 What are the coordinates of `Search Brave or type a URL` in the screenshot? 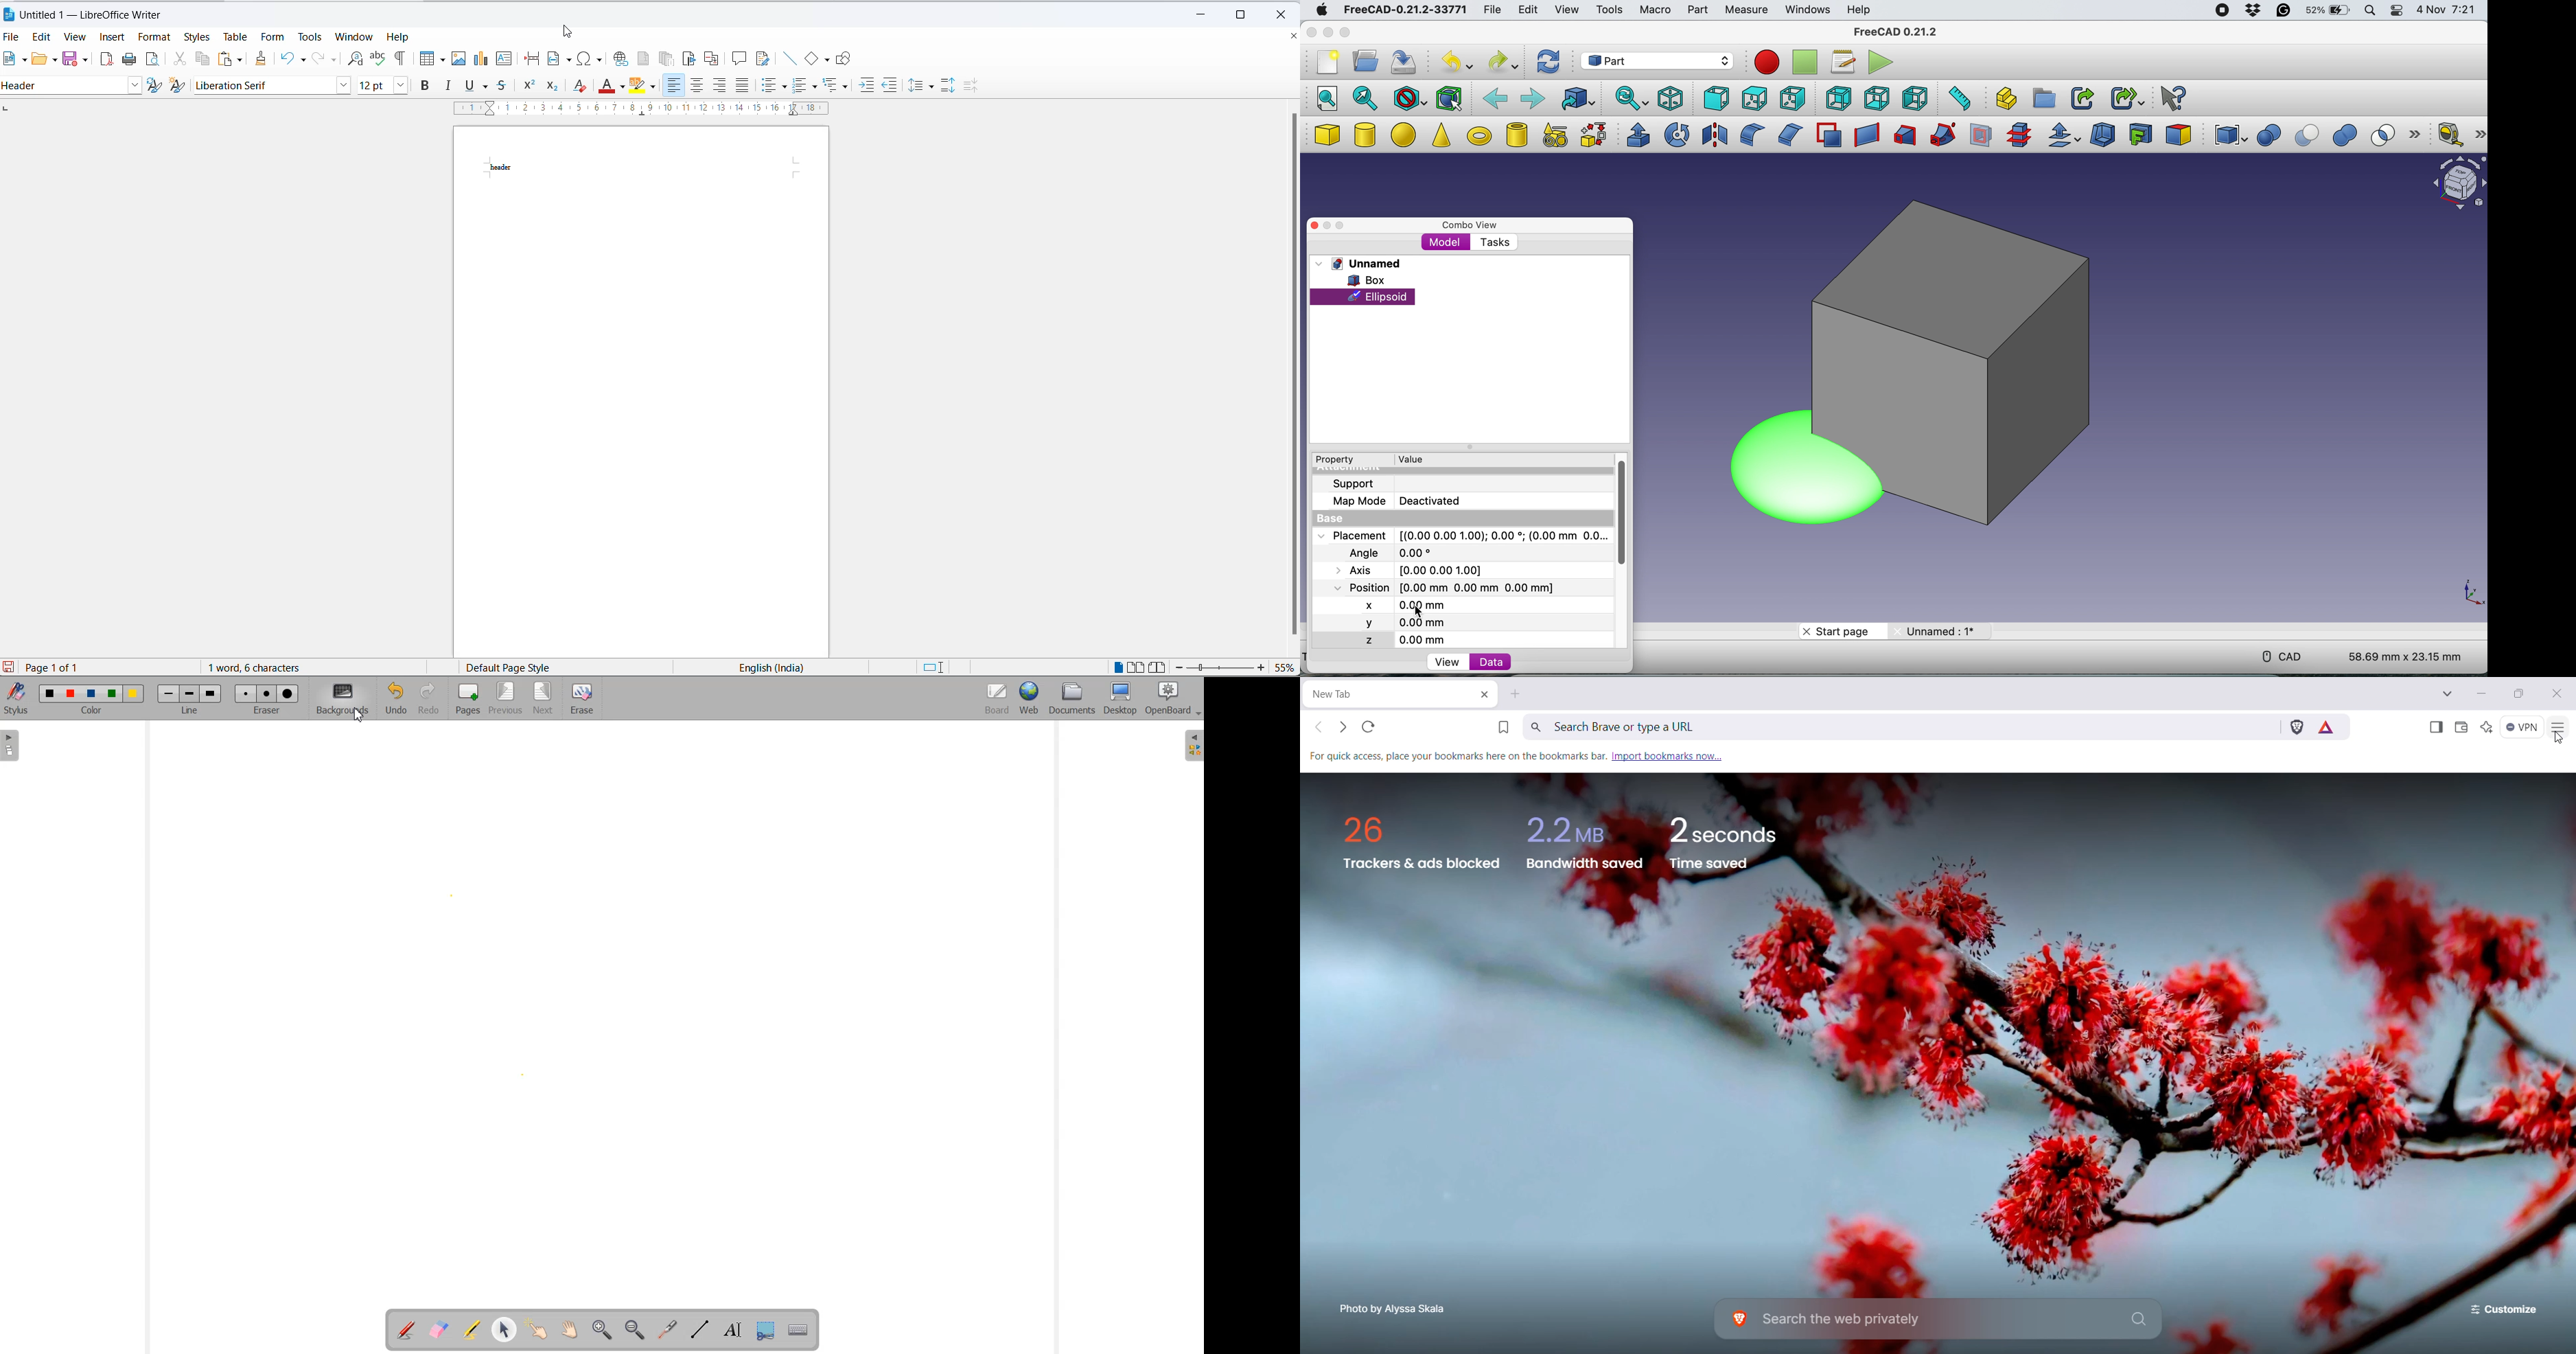 It's located at (1902, 726).